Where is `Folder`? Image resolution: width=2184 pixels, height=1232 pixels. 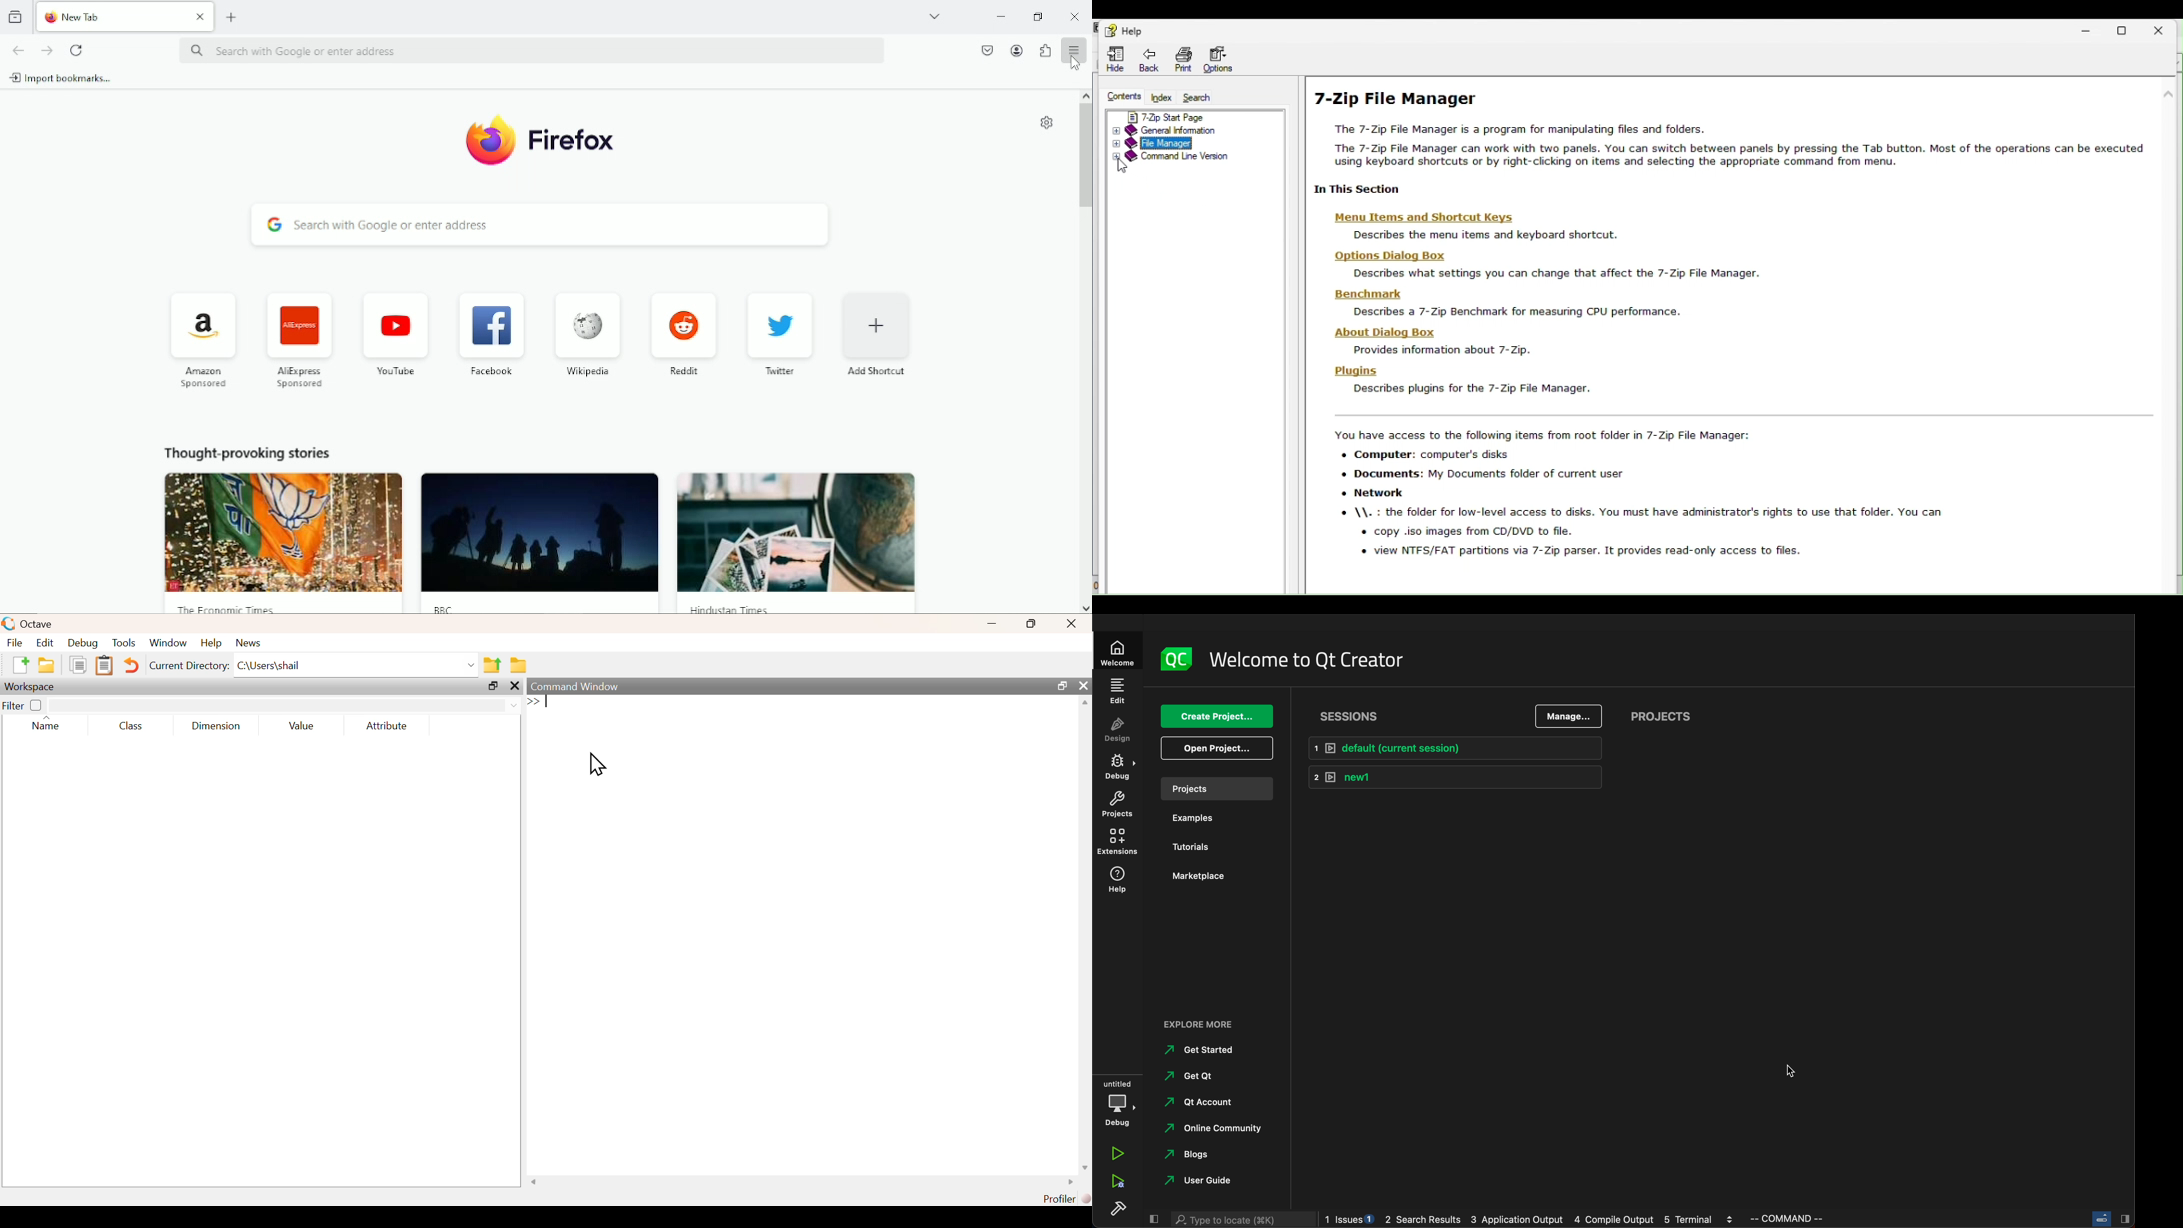
Folder is located at coordinates (516, 666).